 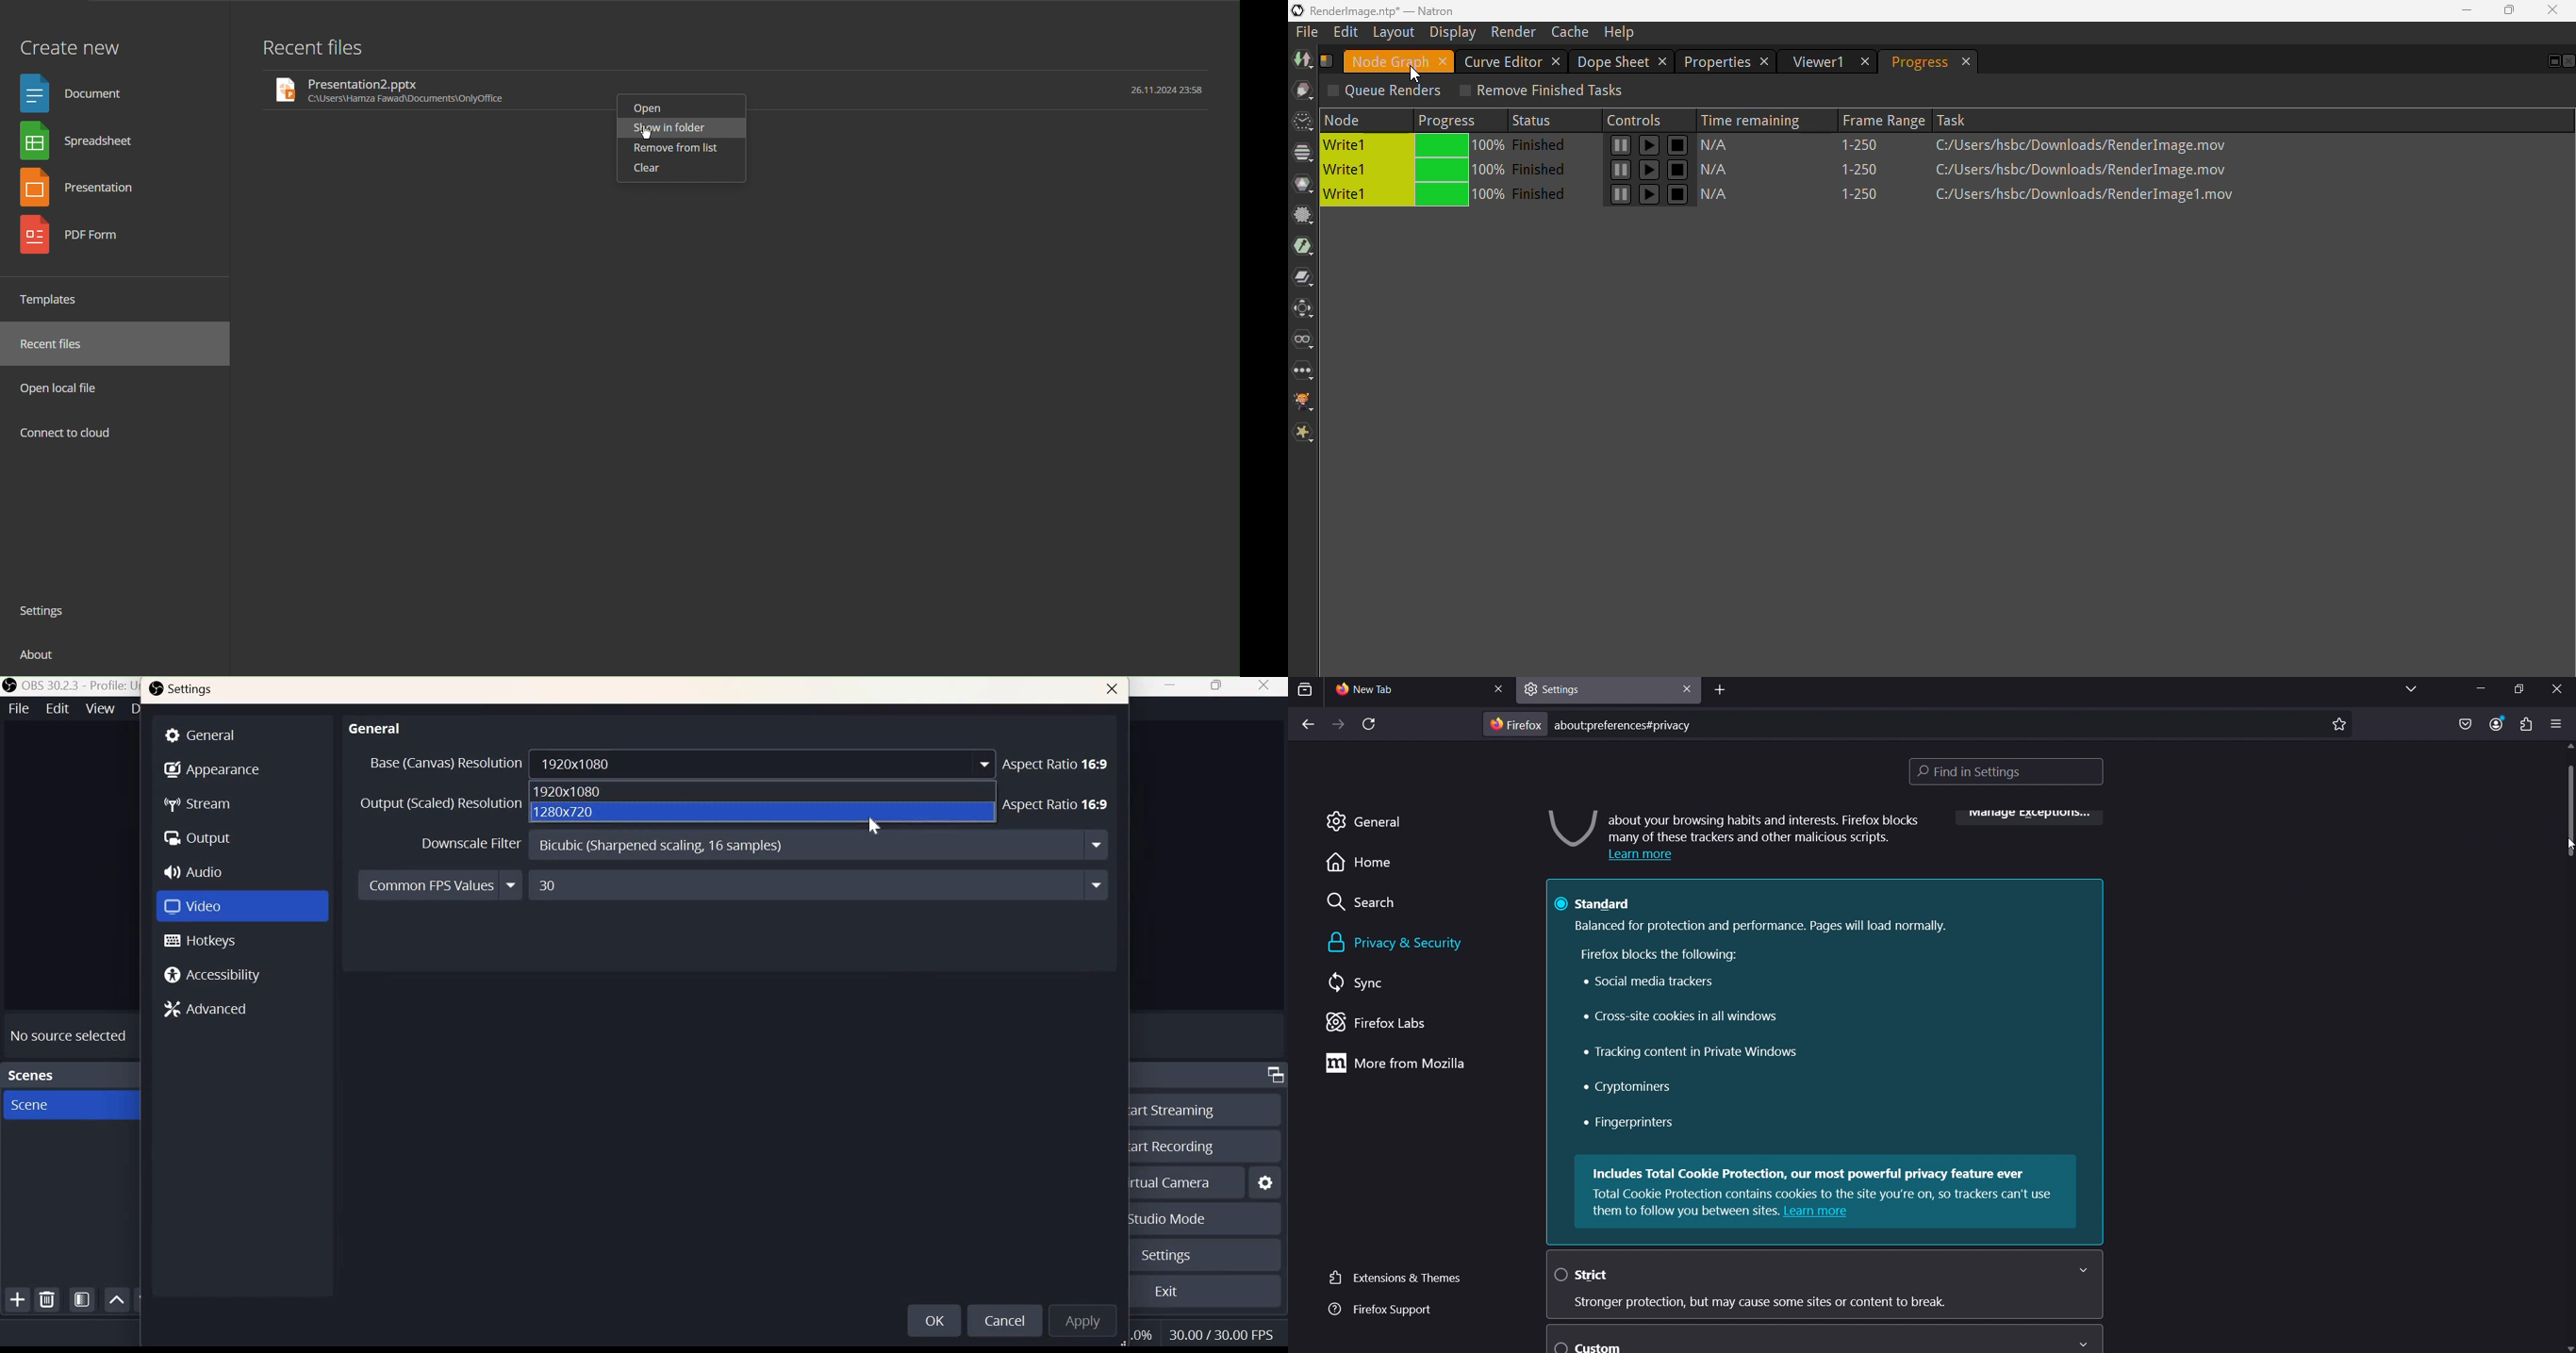 I want to click on general, so click(x=1364, y=820).